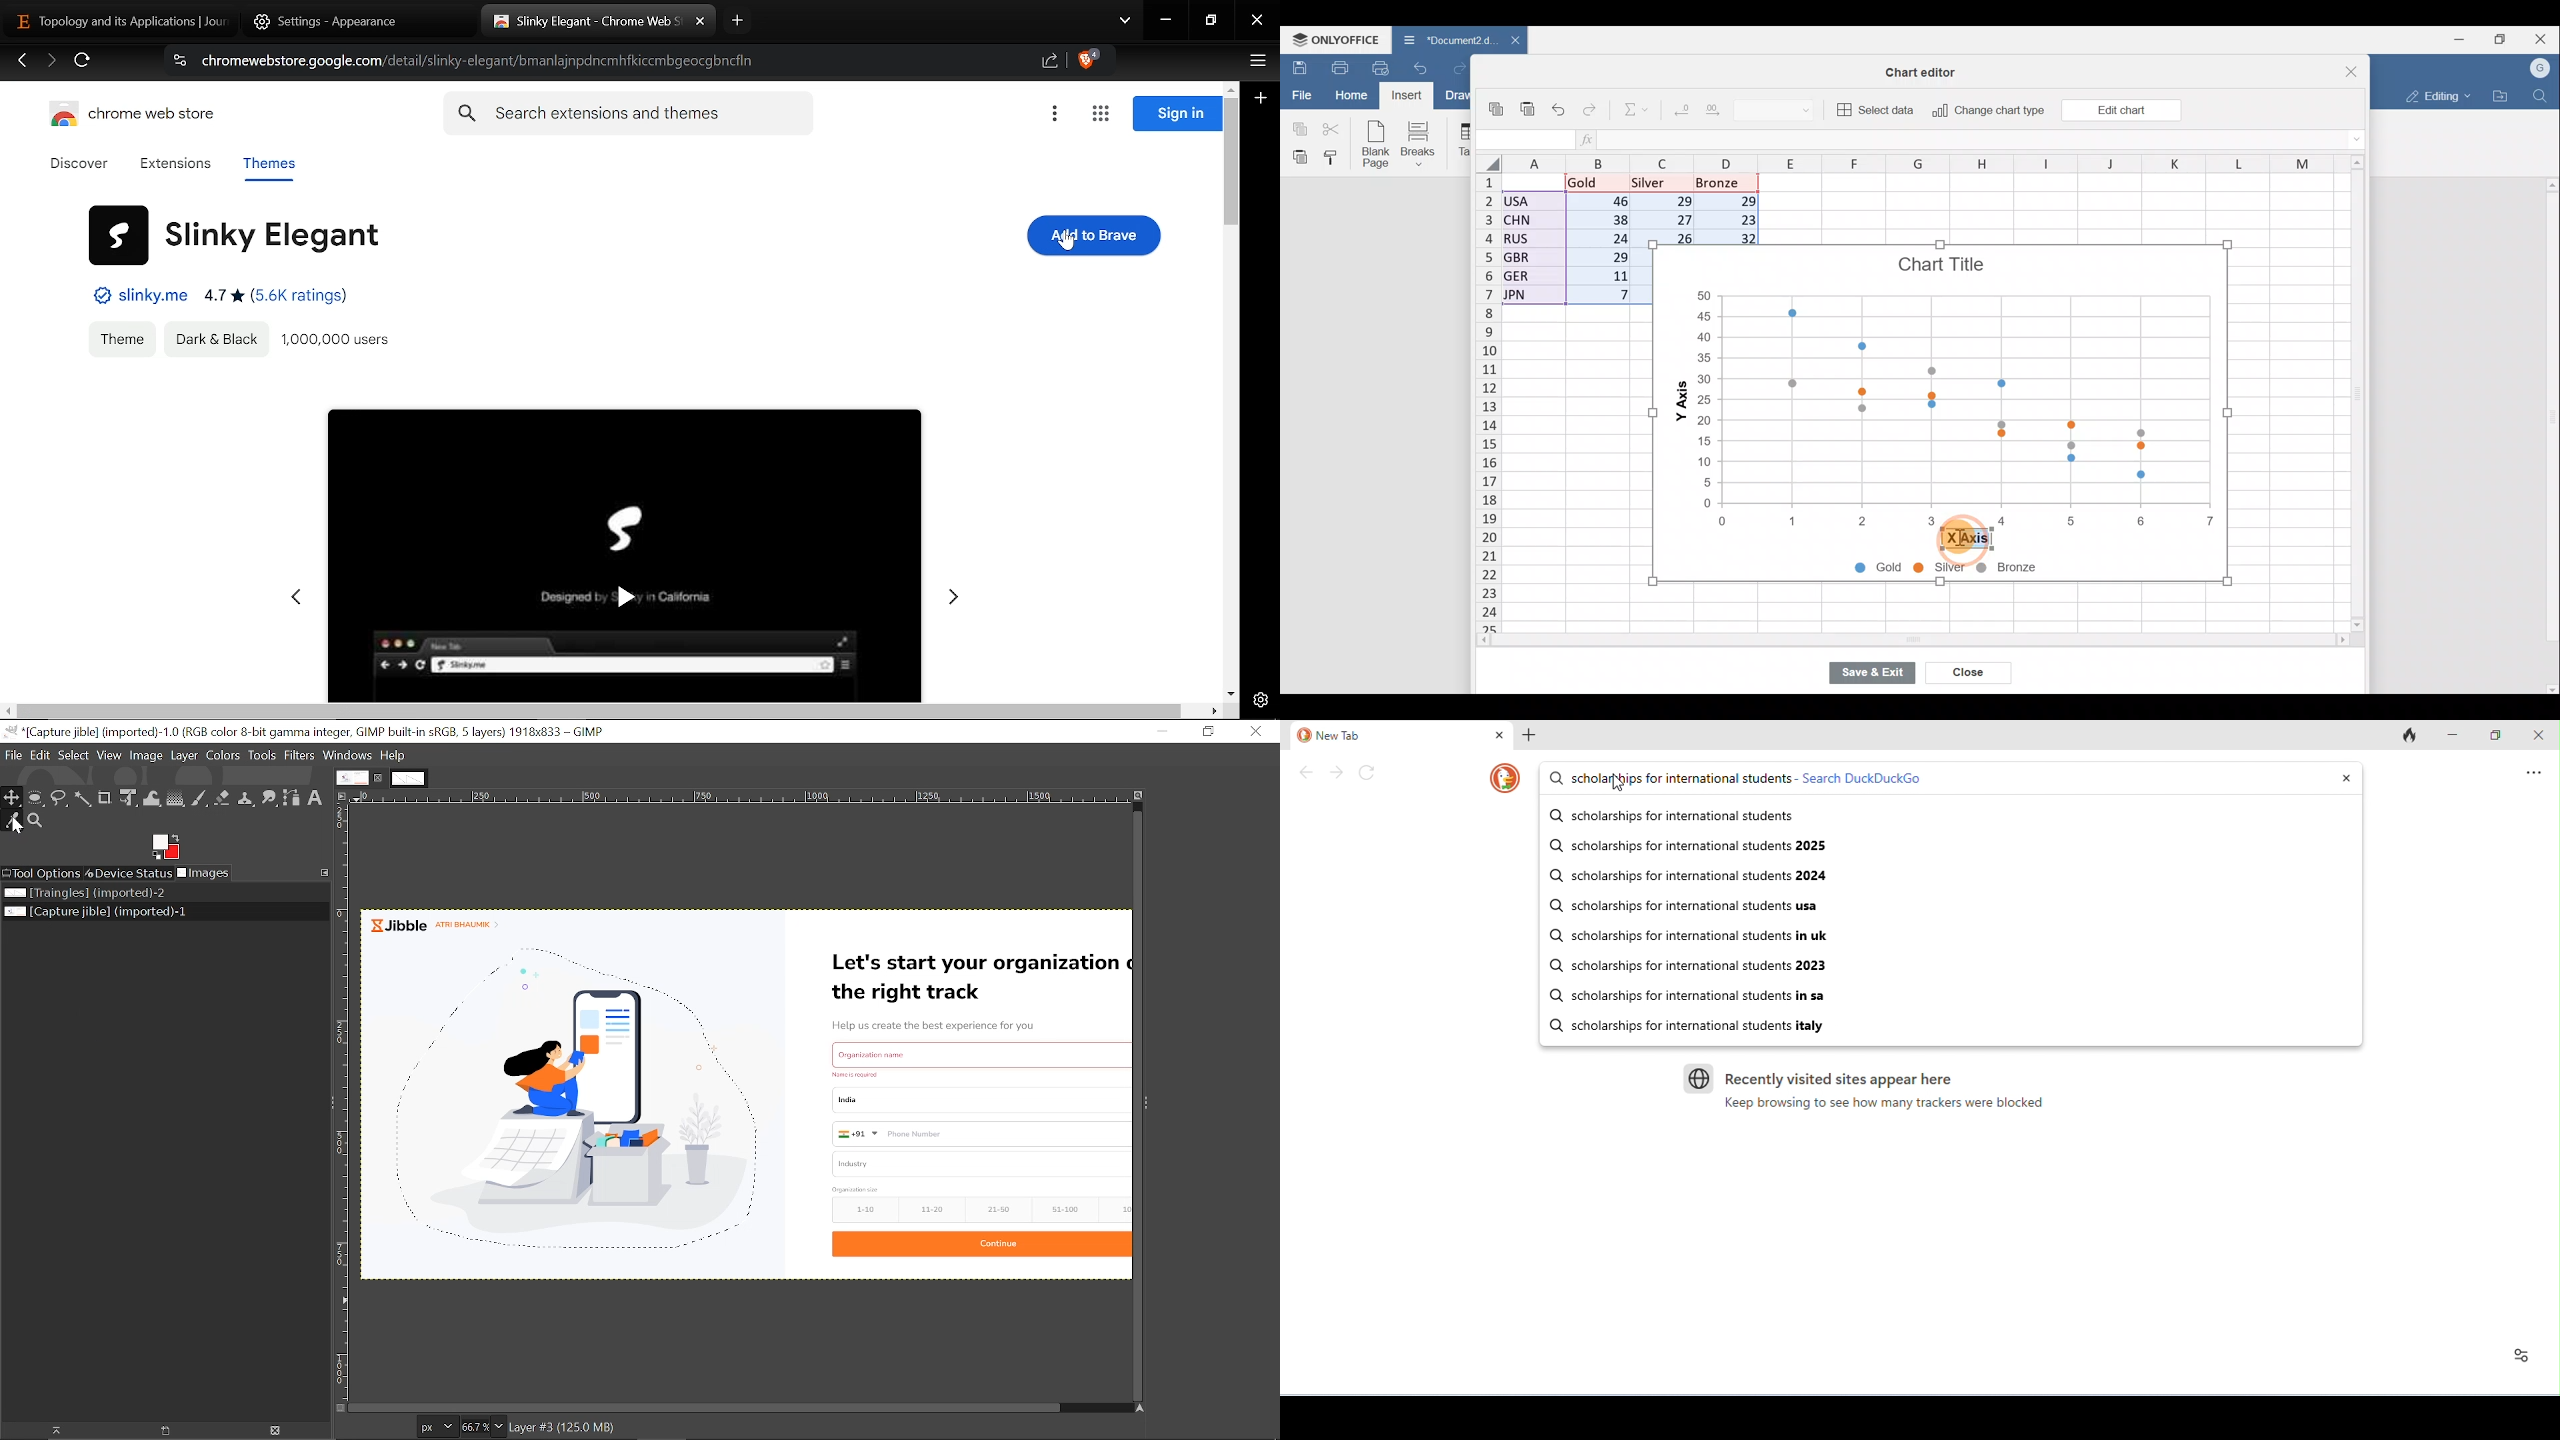  I want to click on Decrease decimal, so click(1679, 113).